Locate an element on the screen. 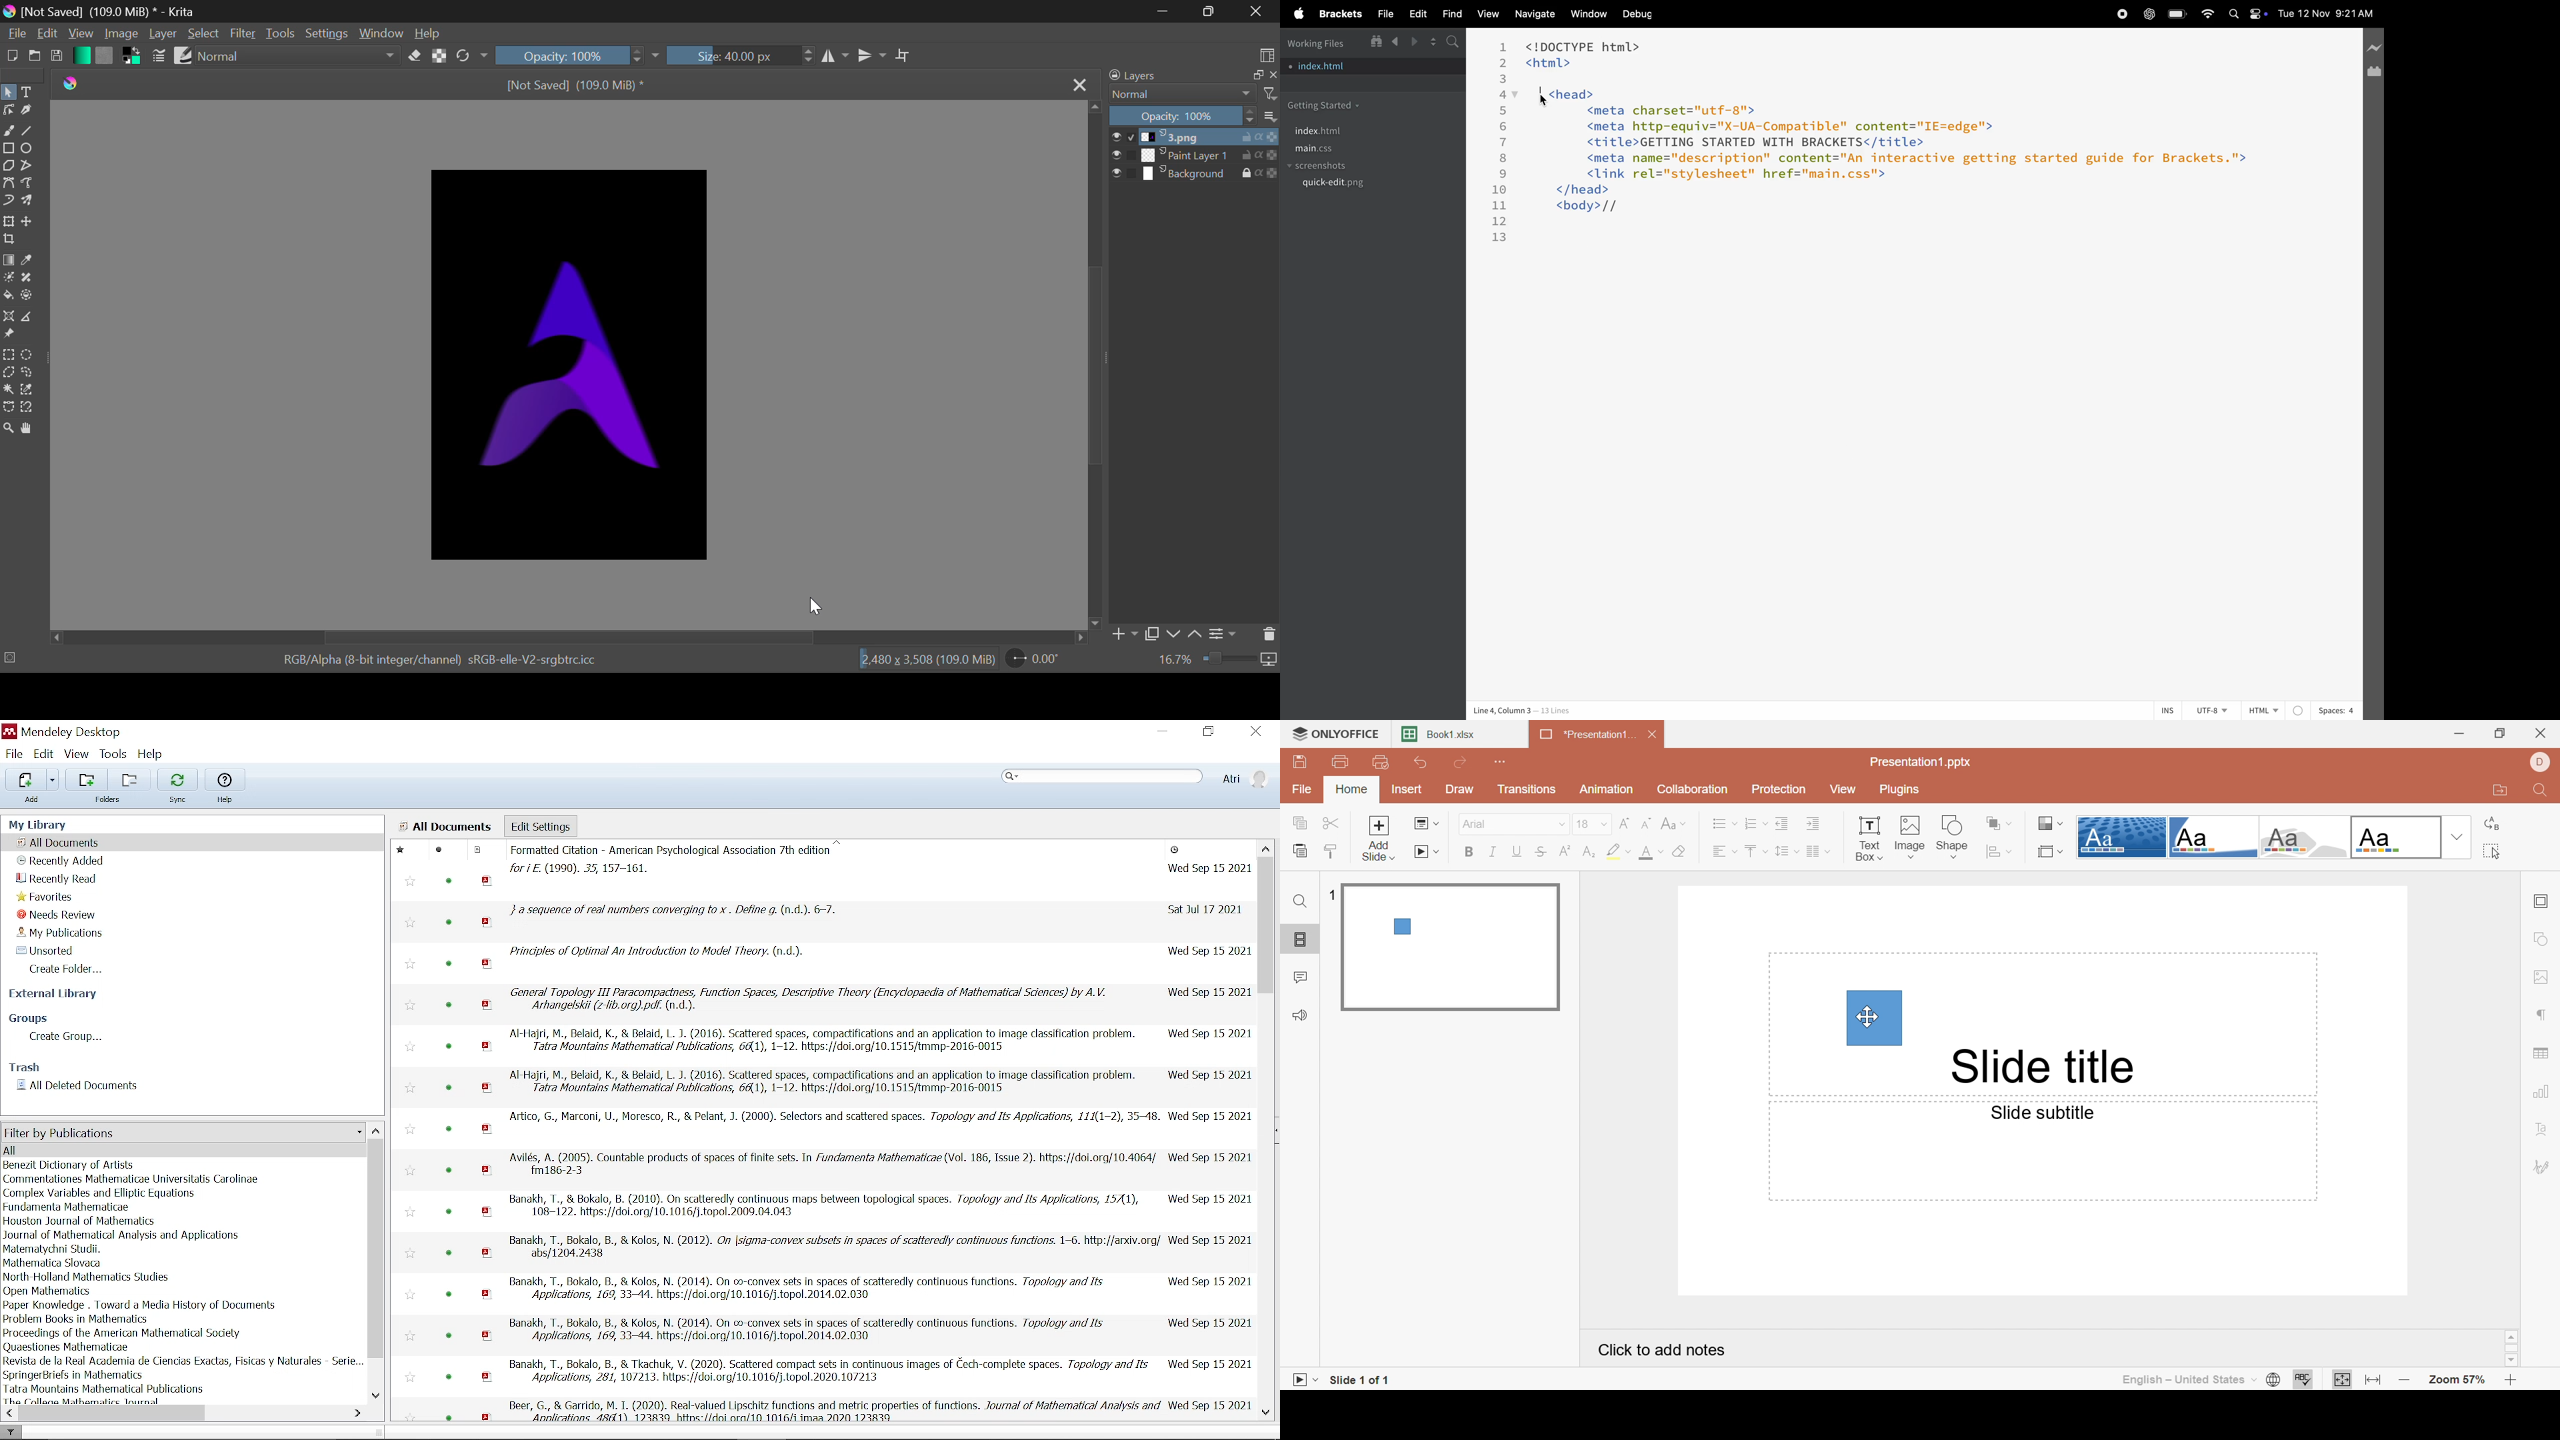 The height and width of the screenshot is (1456, 2576). Scroll Down is located at coordinates (2511, 1362).